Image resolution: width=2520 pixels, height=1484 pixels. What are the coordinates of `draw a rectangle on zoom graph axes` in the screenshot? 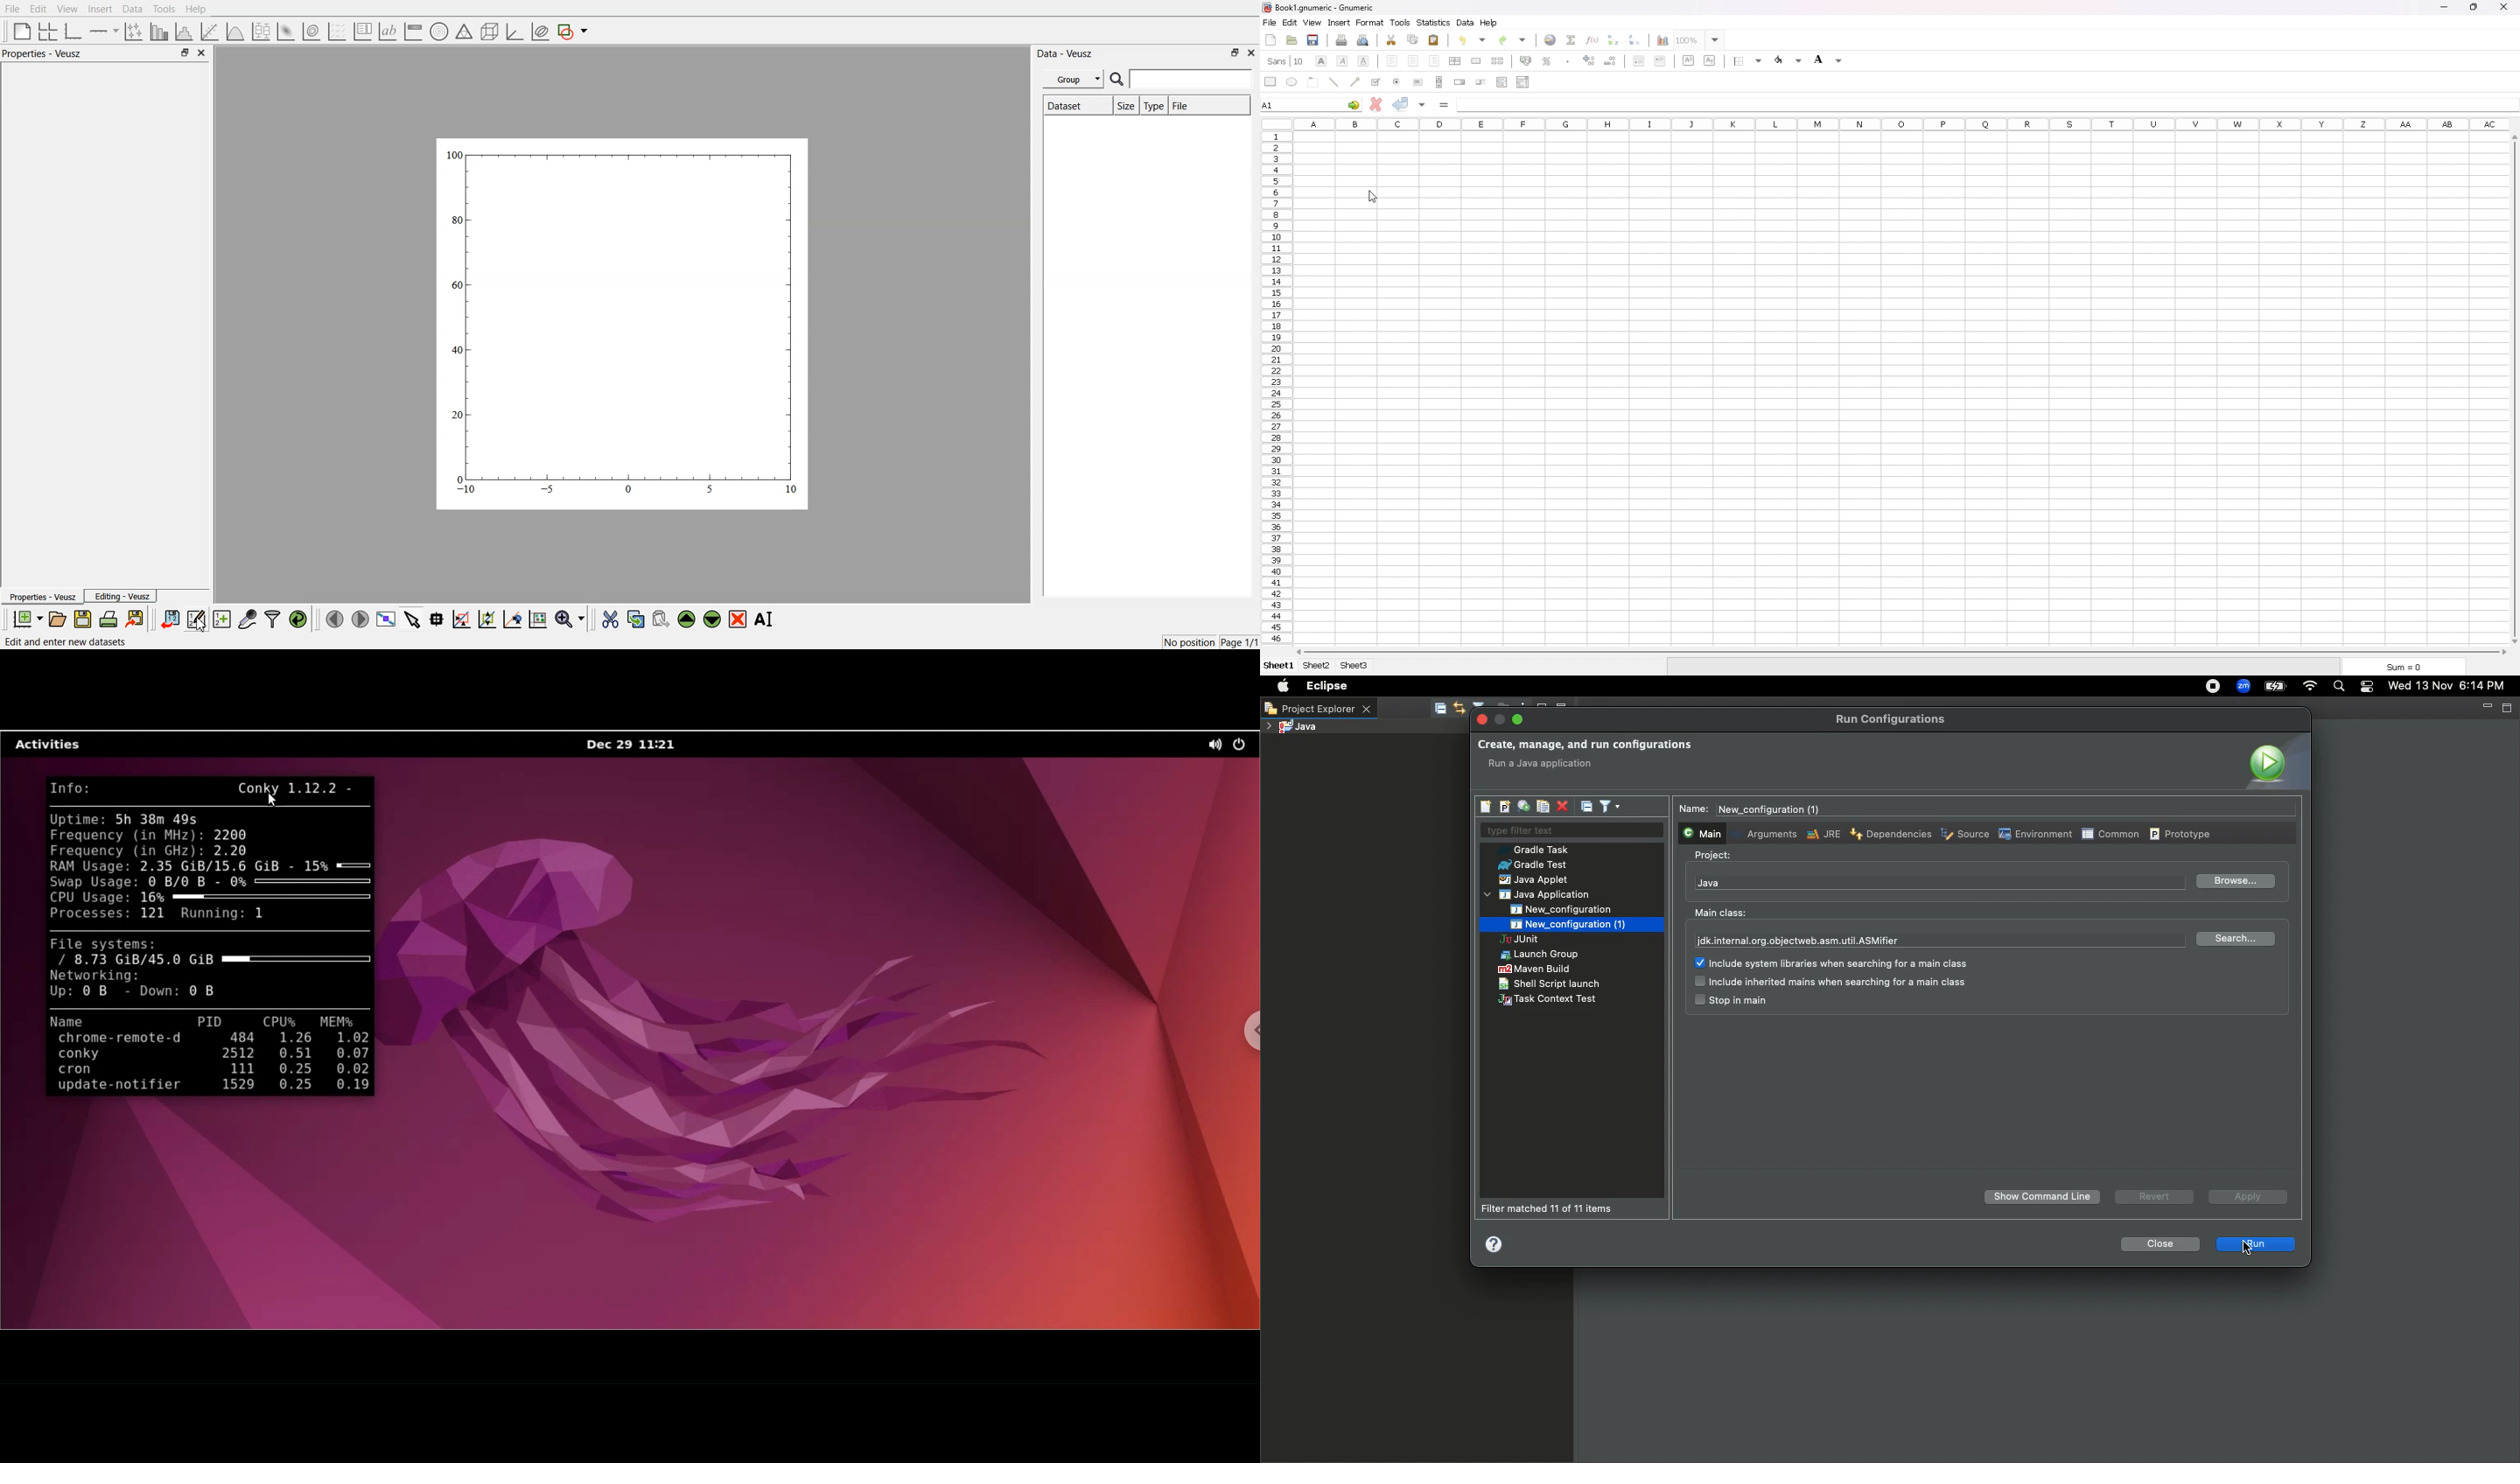 It's located at (461, 618).